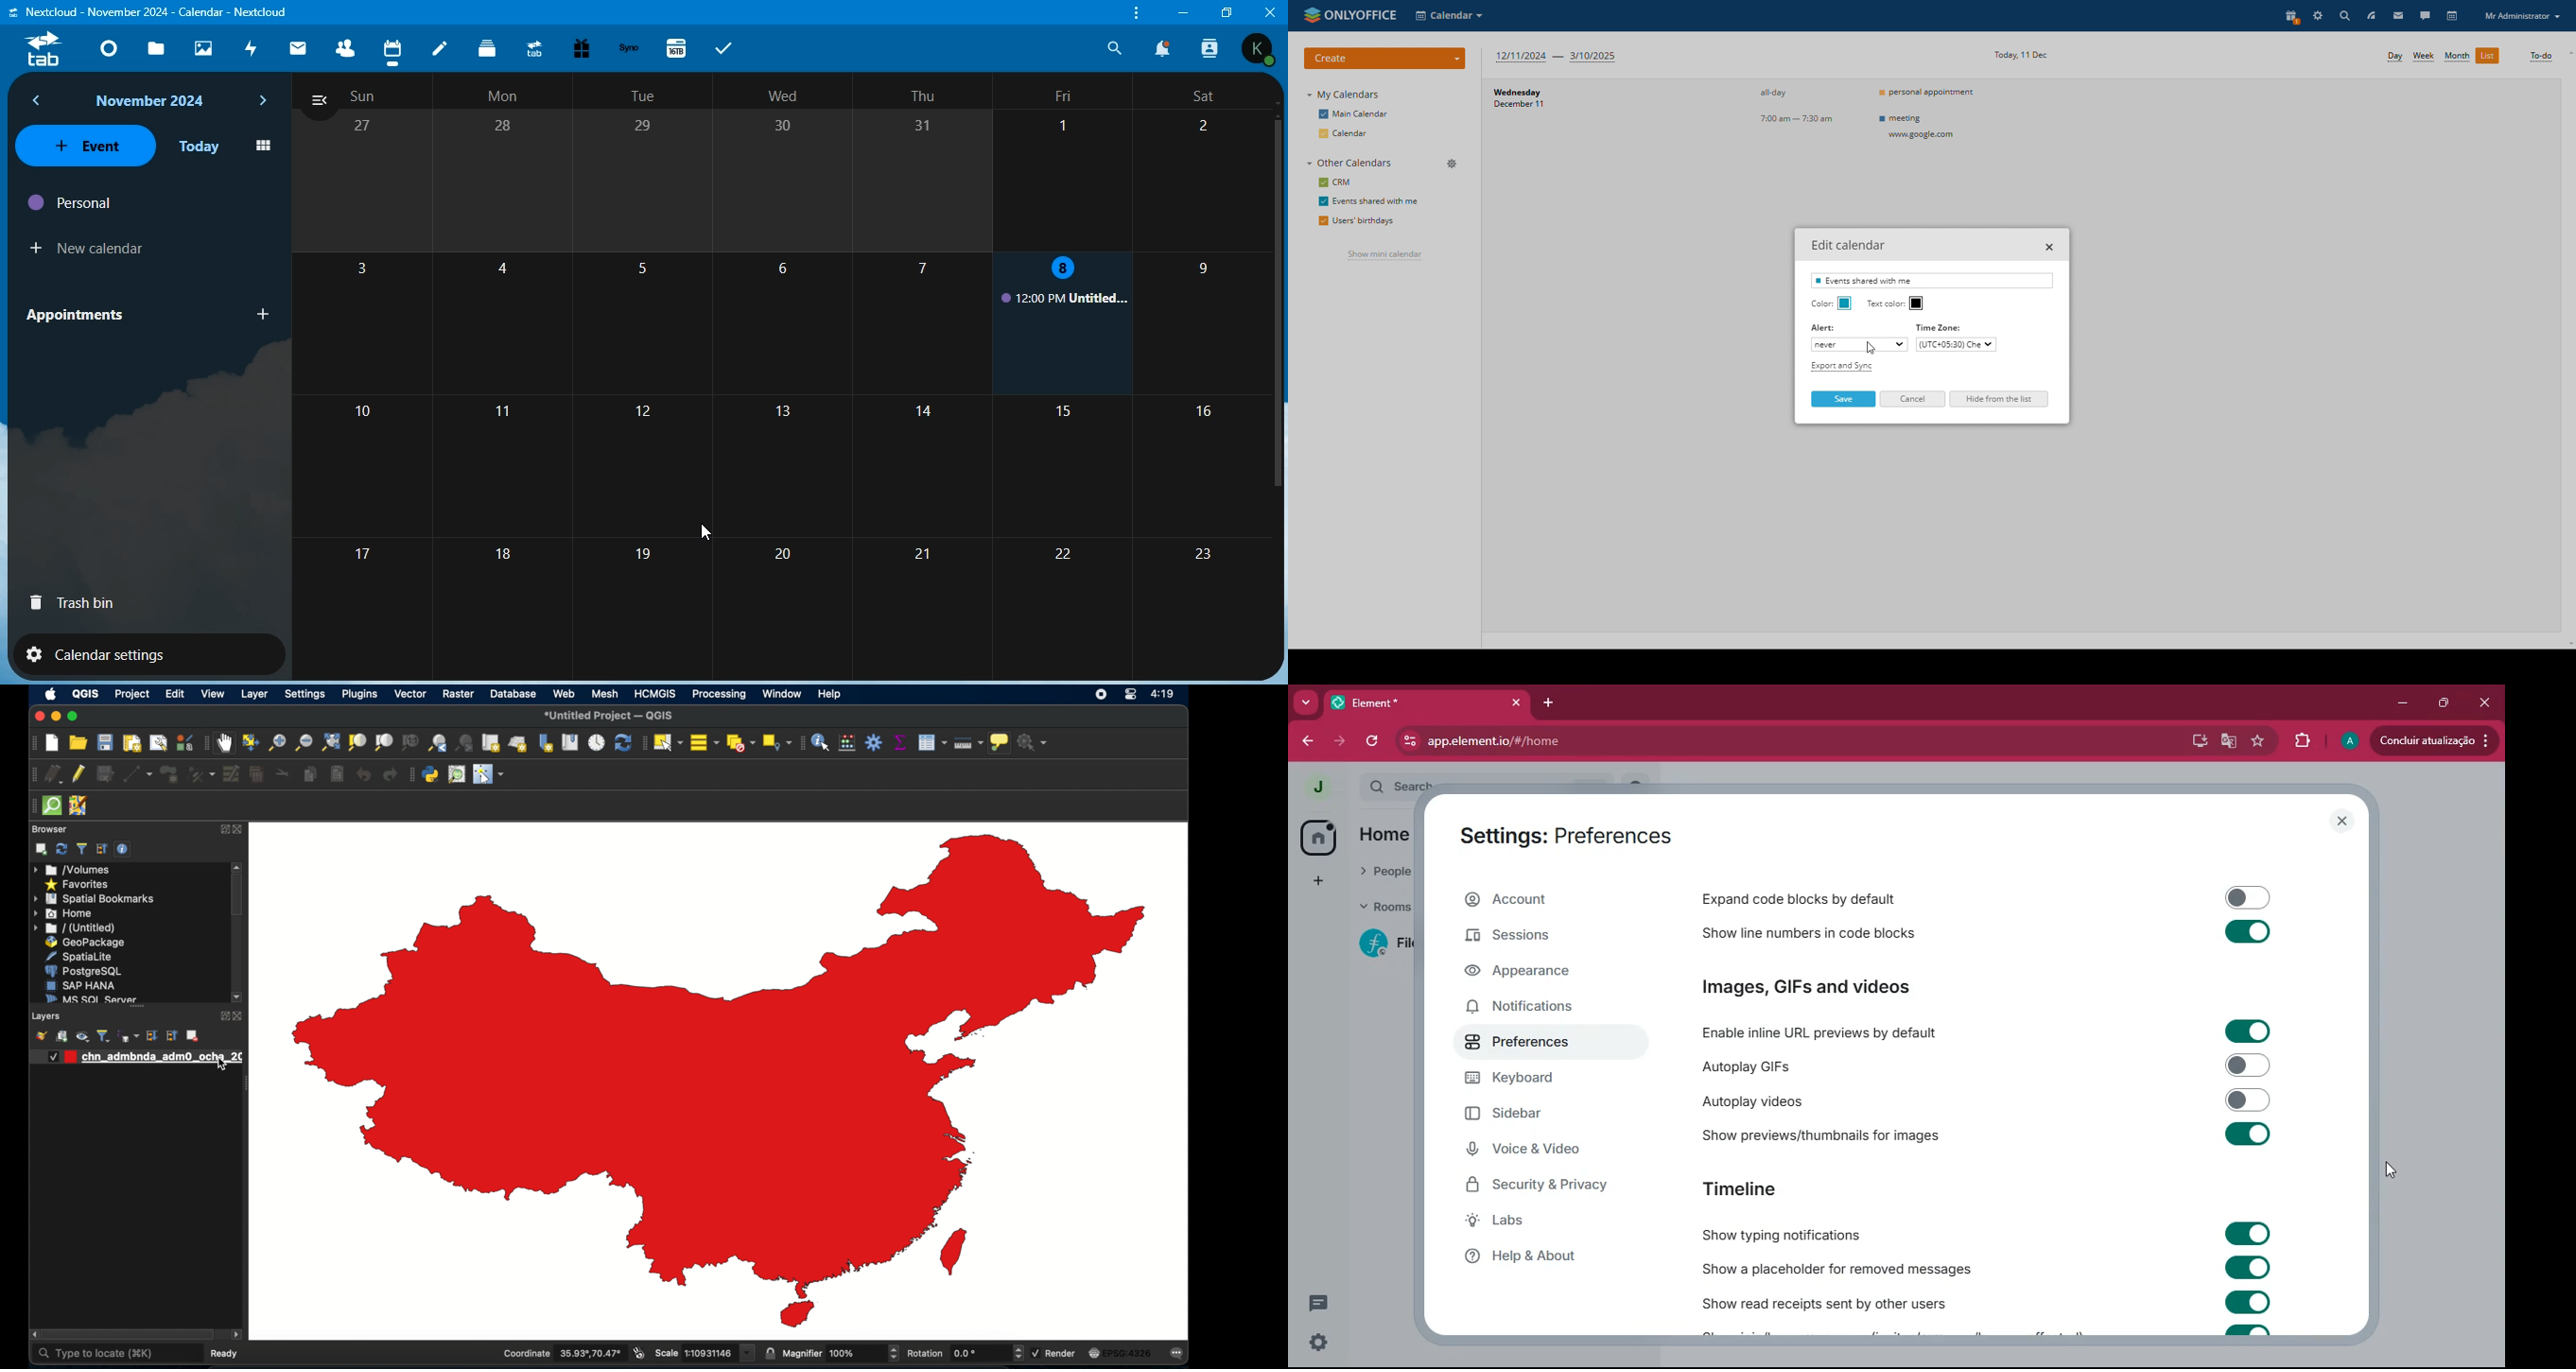  What do you see at coordinates (95, 1354) in the screenshot?
I see `type to locate` at bounding box center [95, 1354].